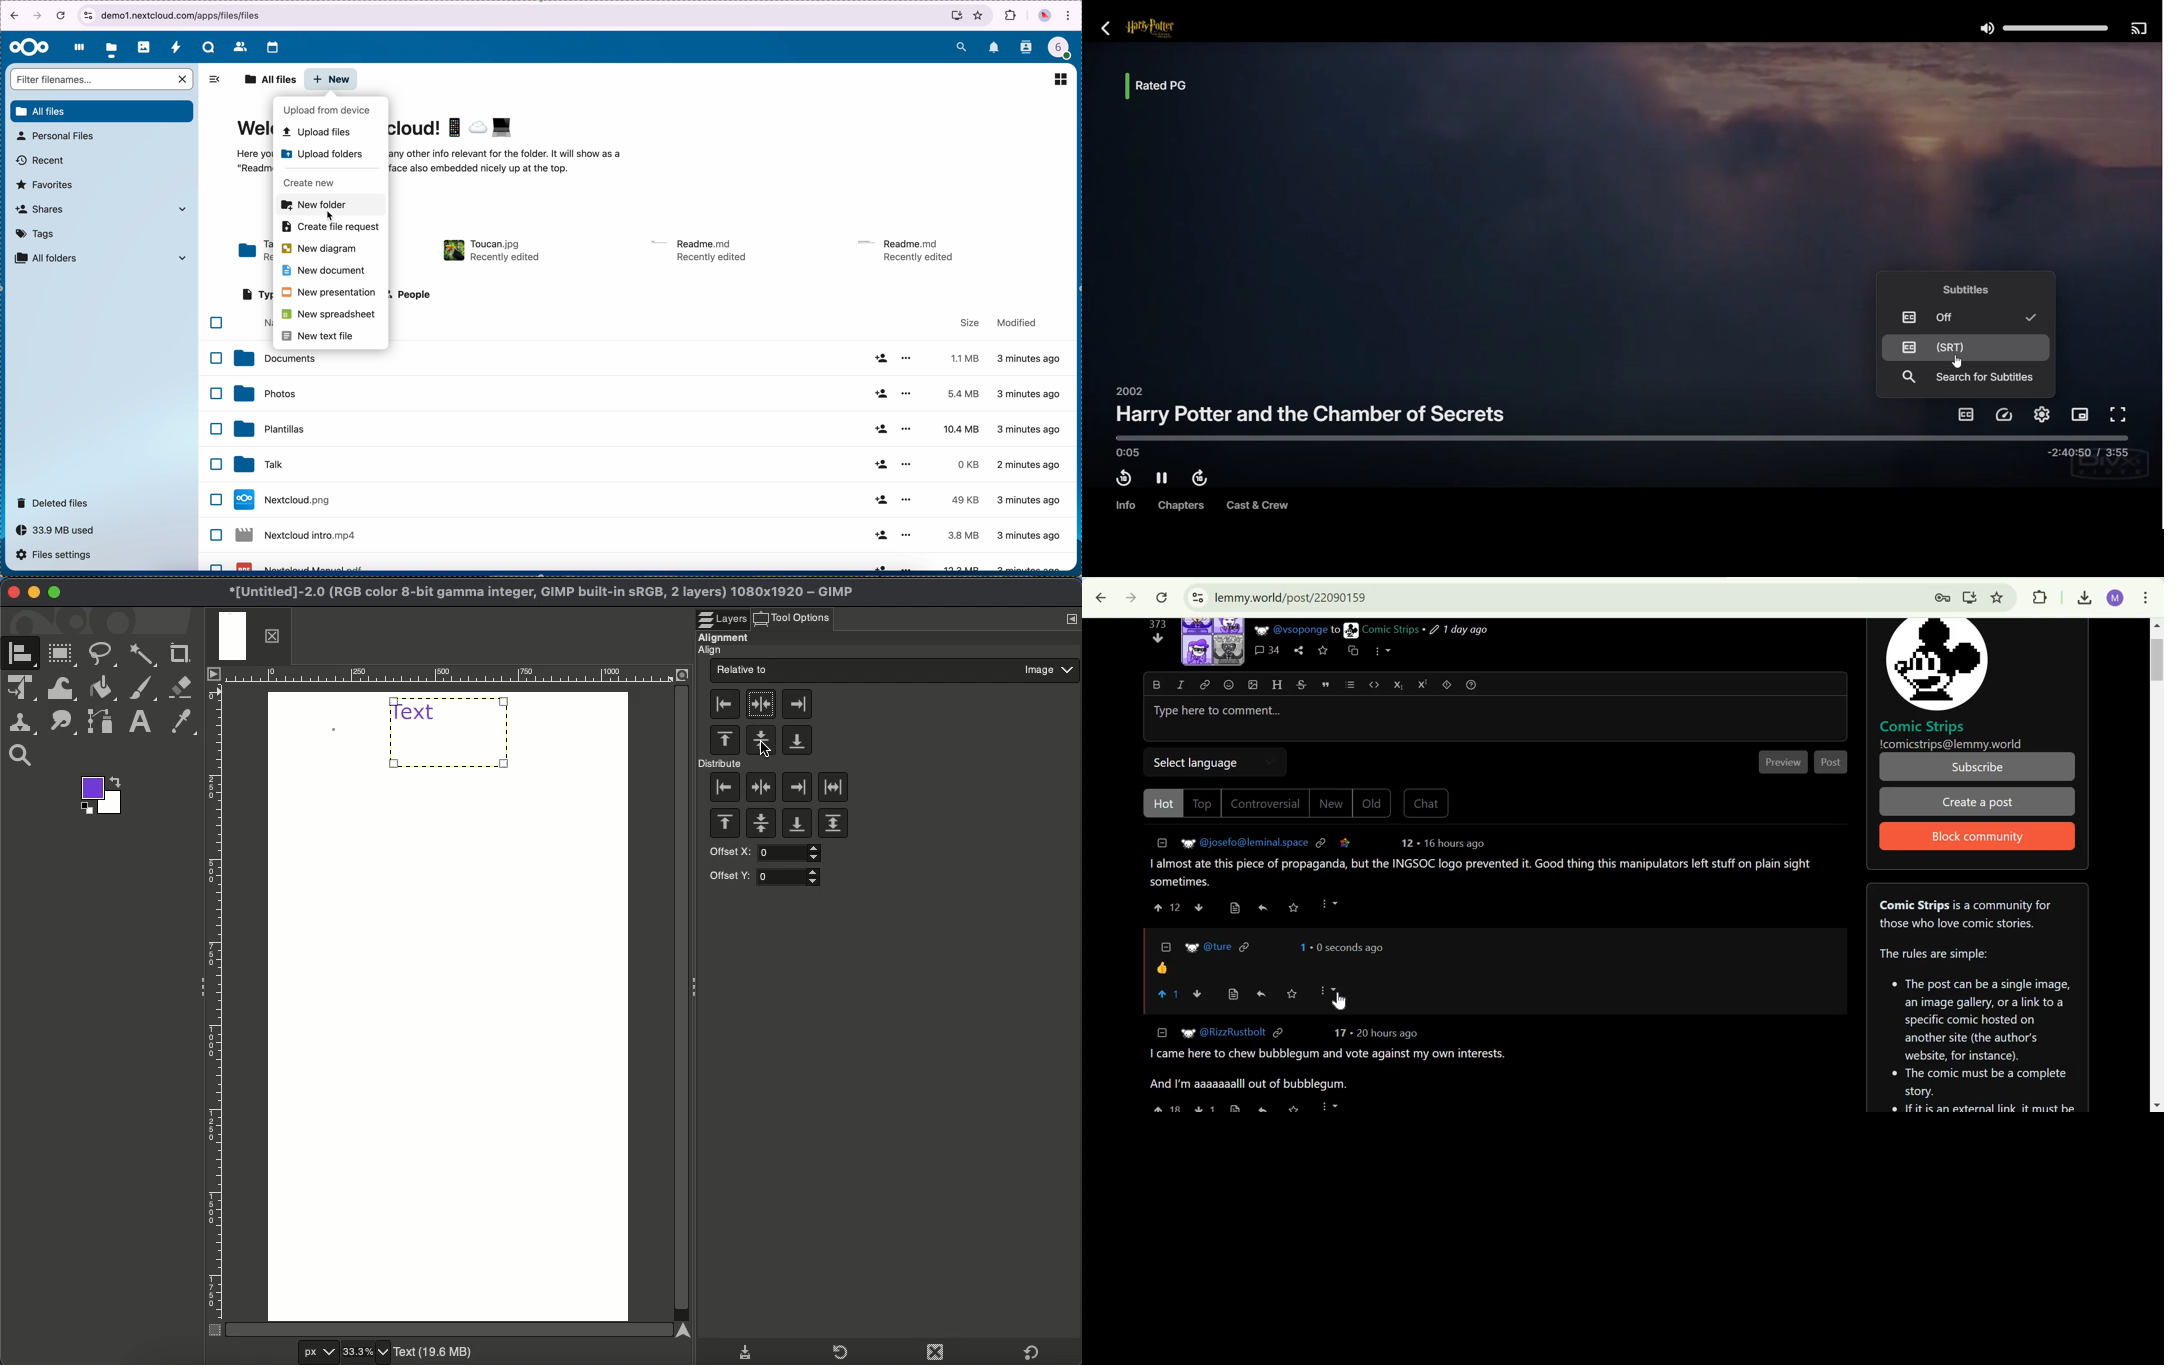 The height and width of the screenshot is (1372, 2184). What do you see at coordinates (1011, 15) in the screenshot?
I see `extensions` at bounding box center [1011, 15].